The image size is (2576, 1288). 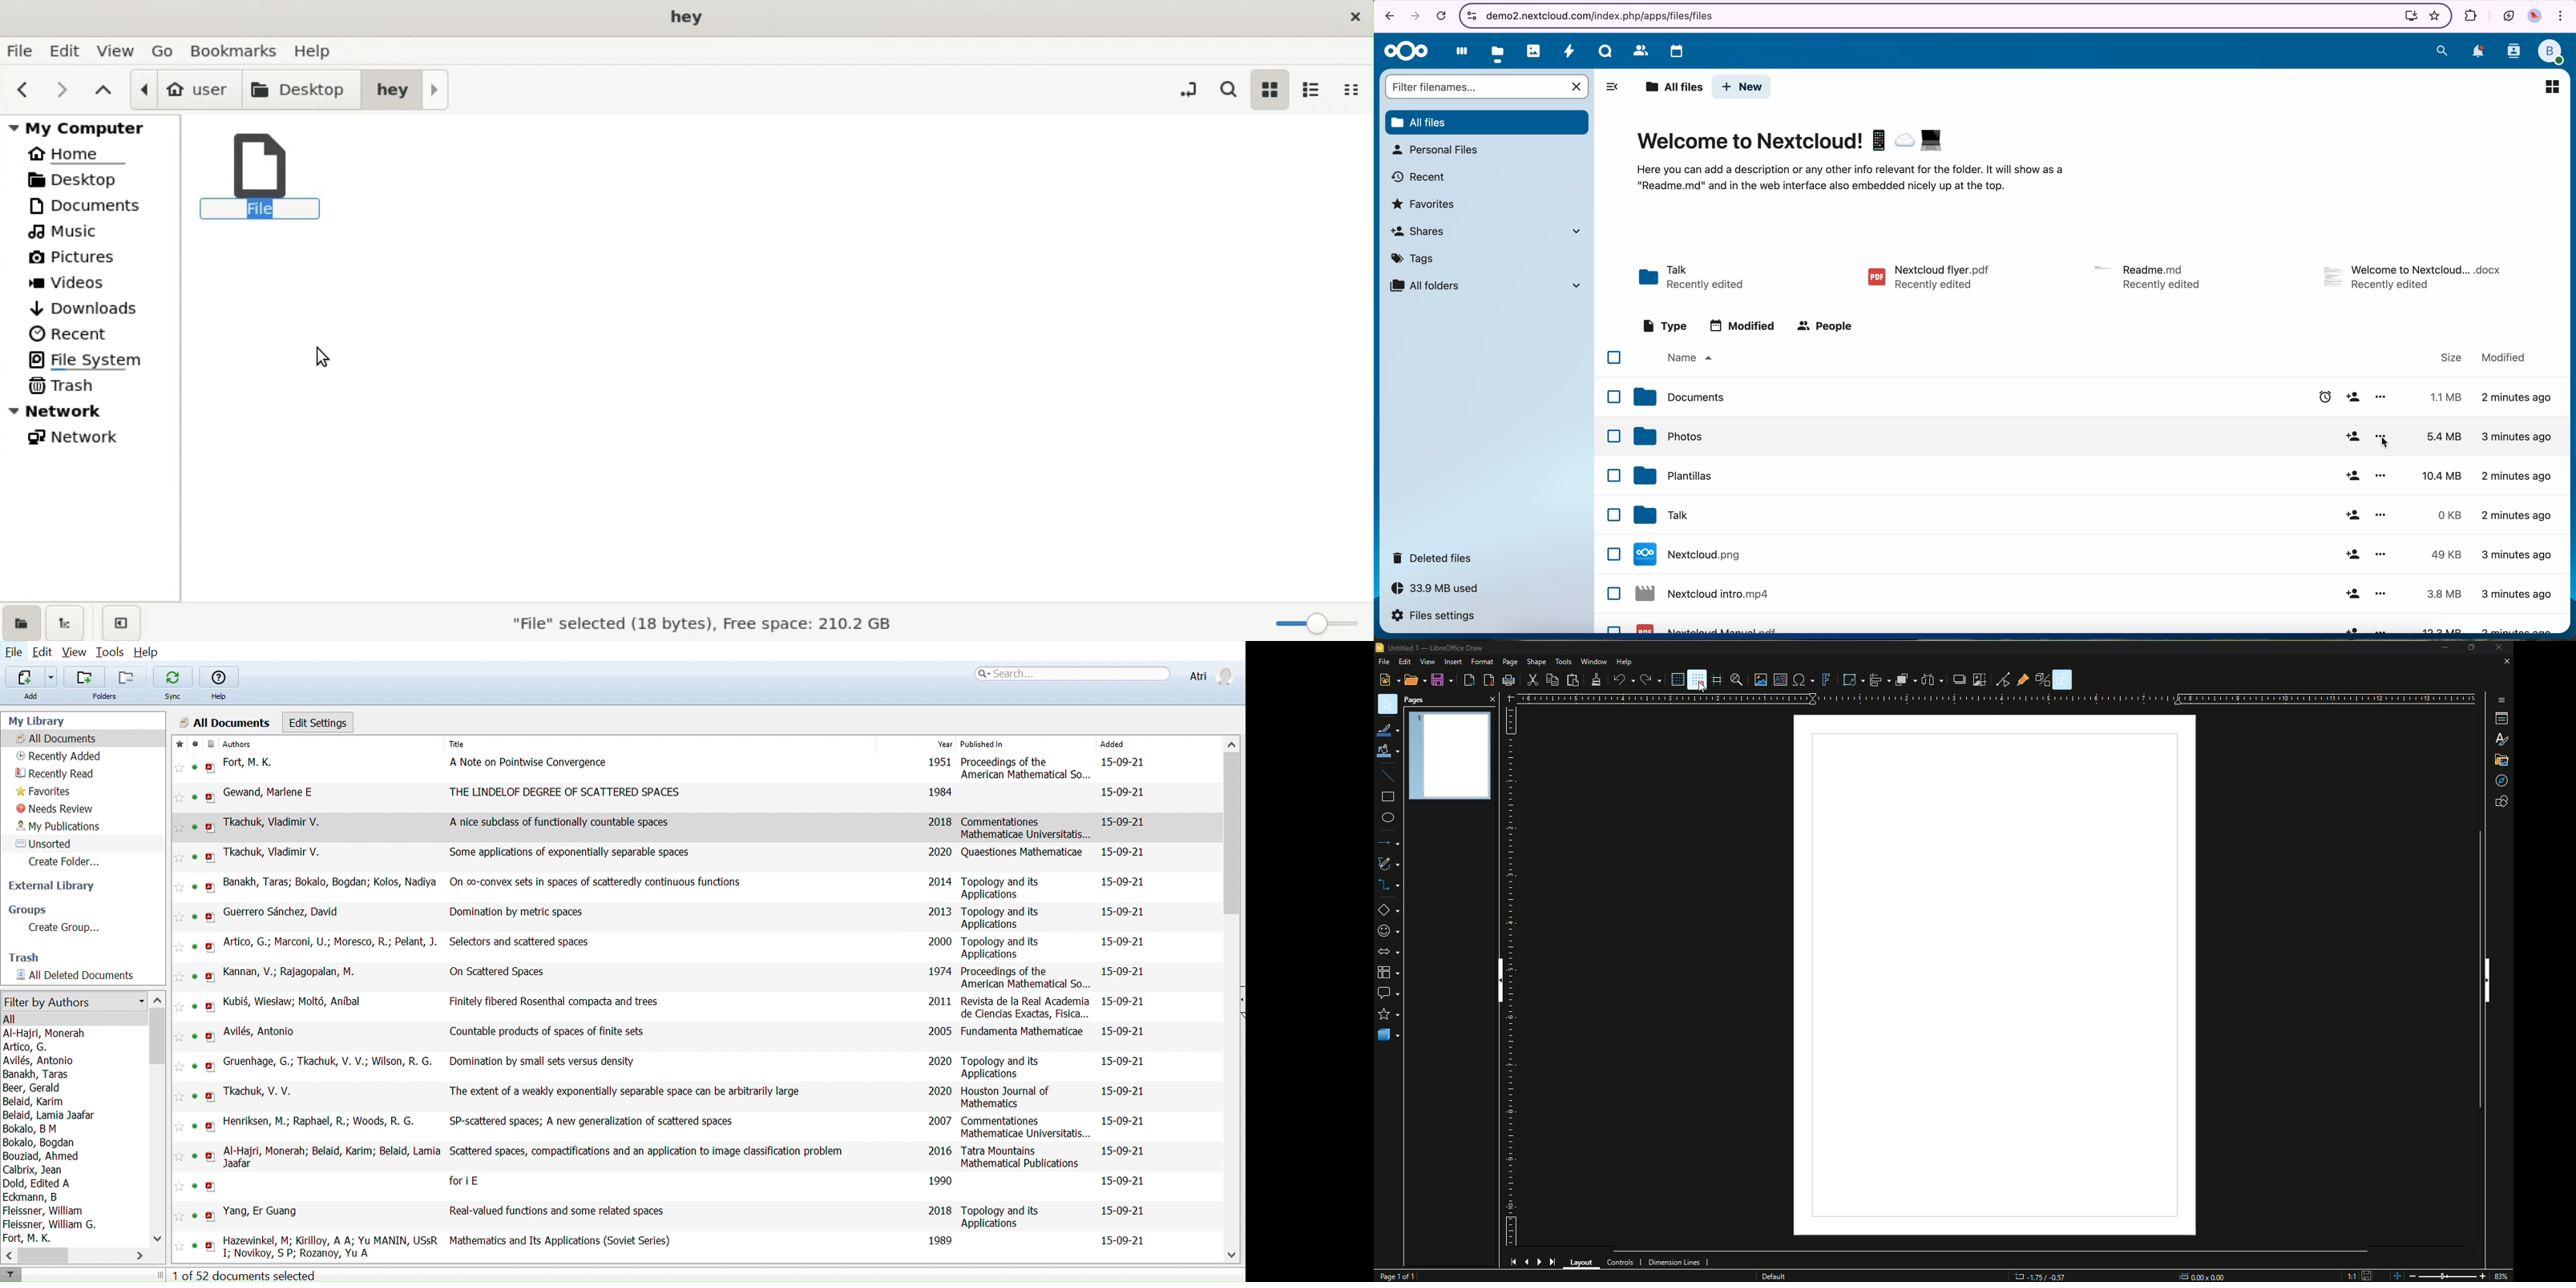 I want to click on 15-09-21, so click(x=1123, y=972).